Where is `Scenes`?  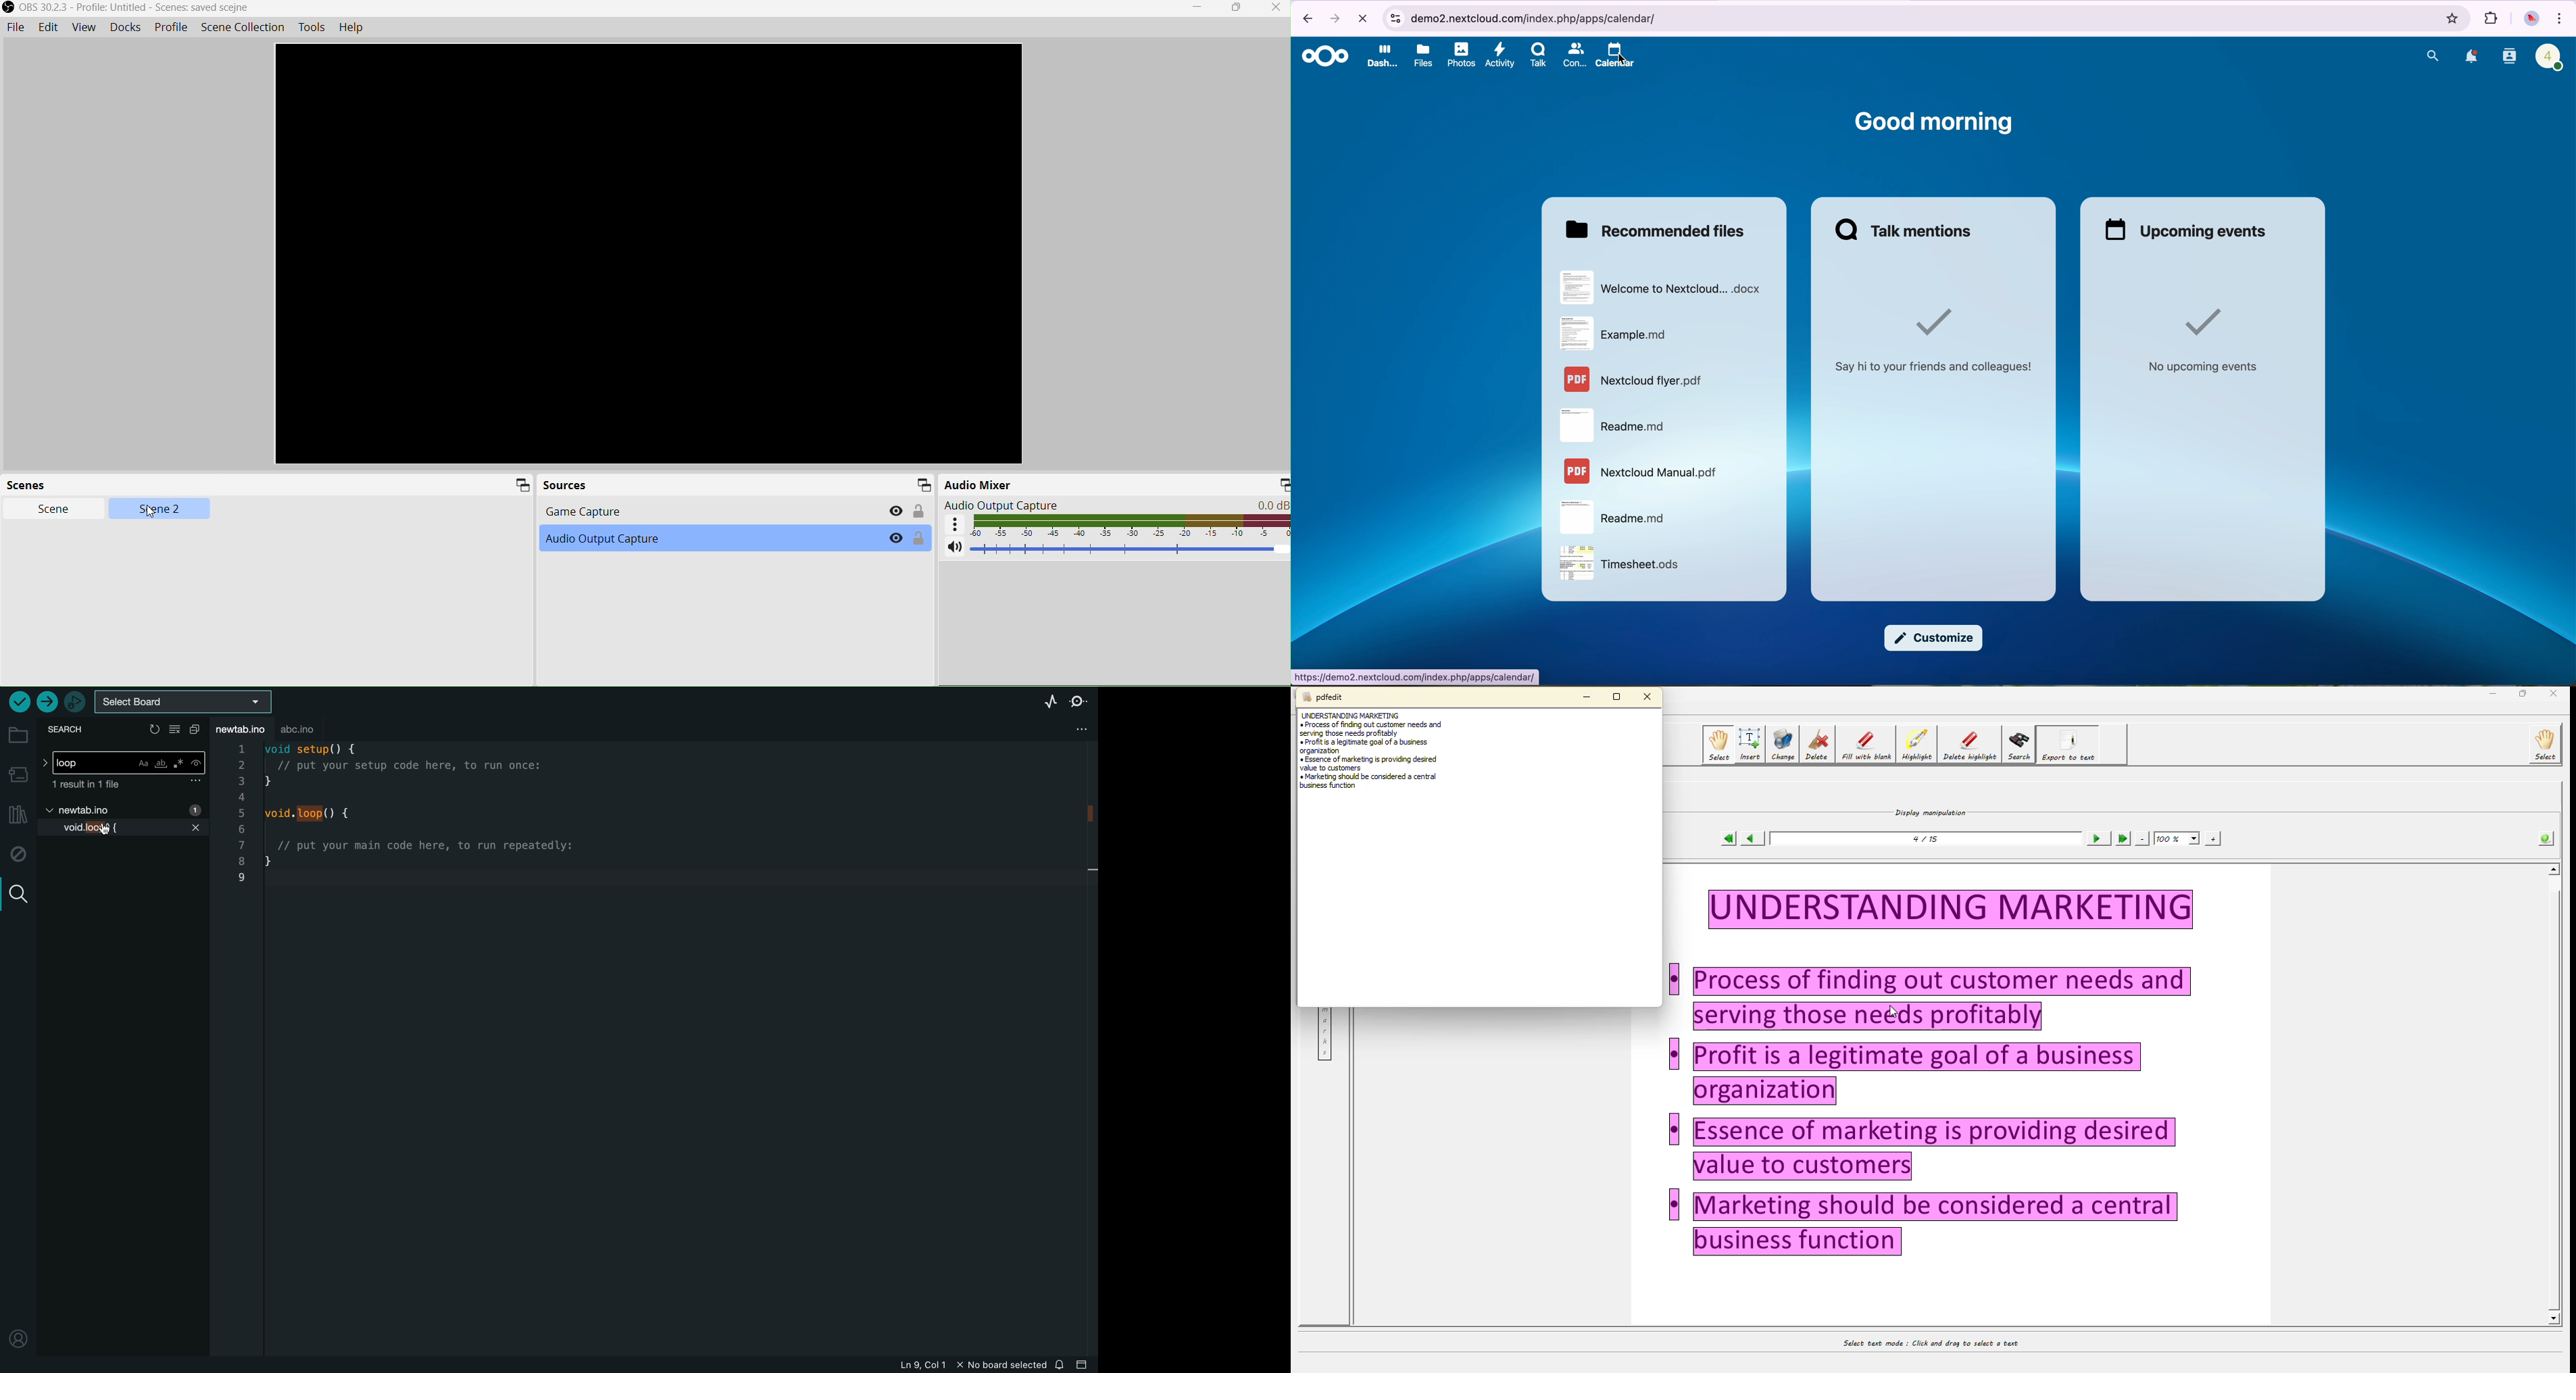 Scenes is located at coordinates (30, 484).